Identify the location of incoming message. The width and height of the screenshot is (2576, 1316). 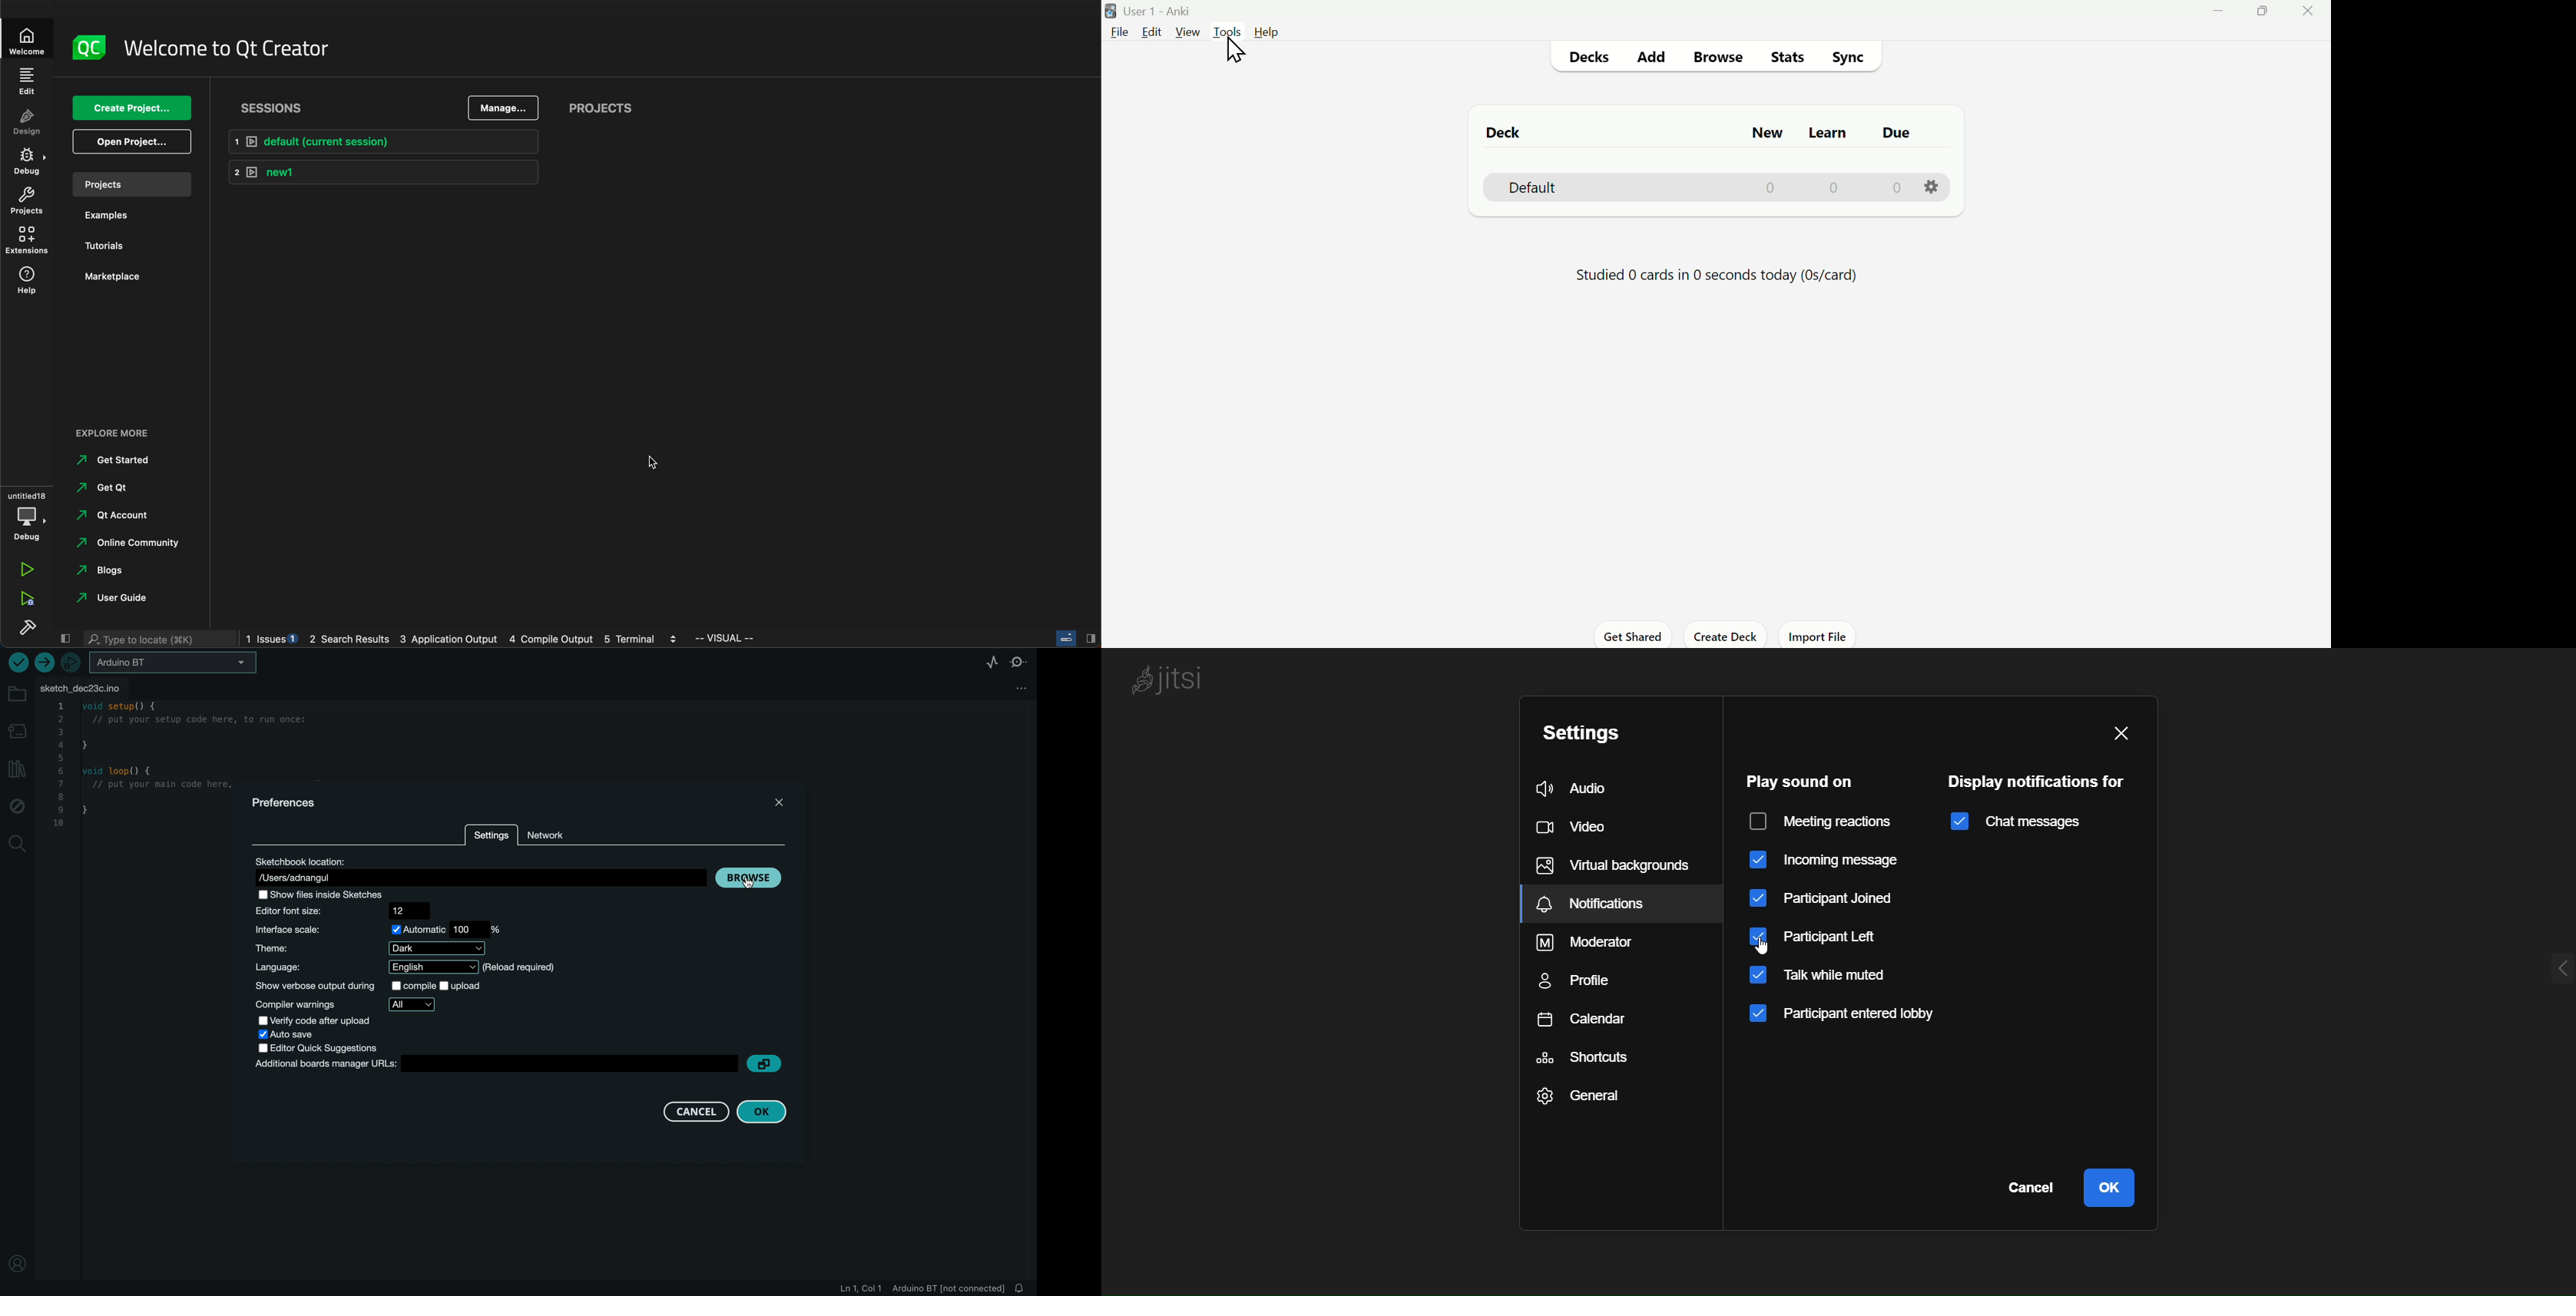
(1821, 861).